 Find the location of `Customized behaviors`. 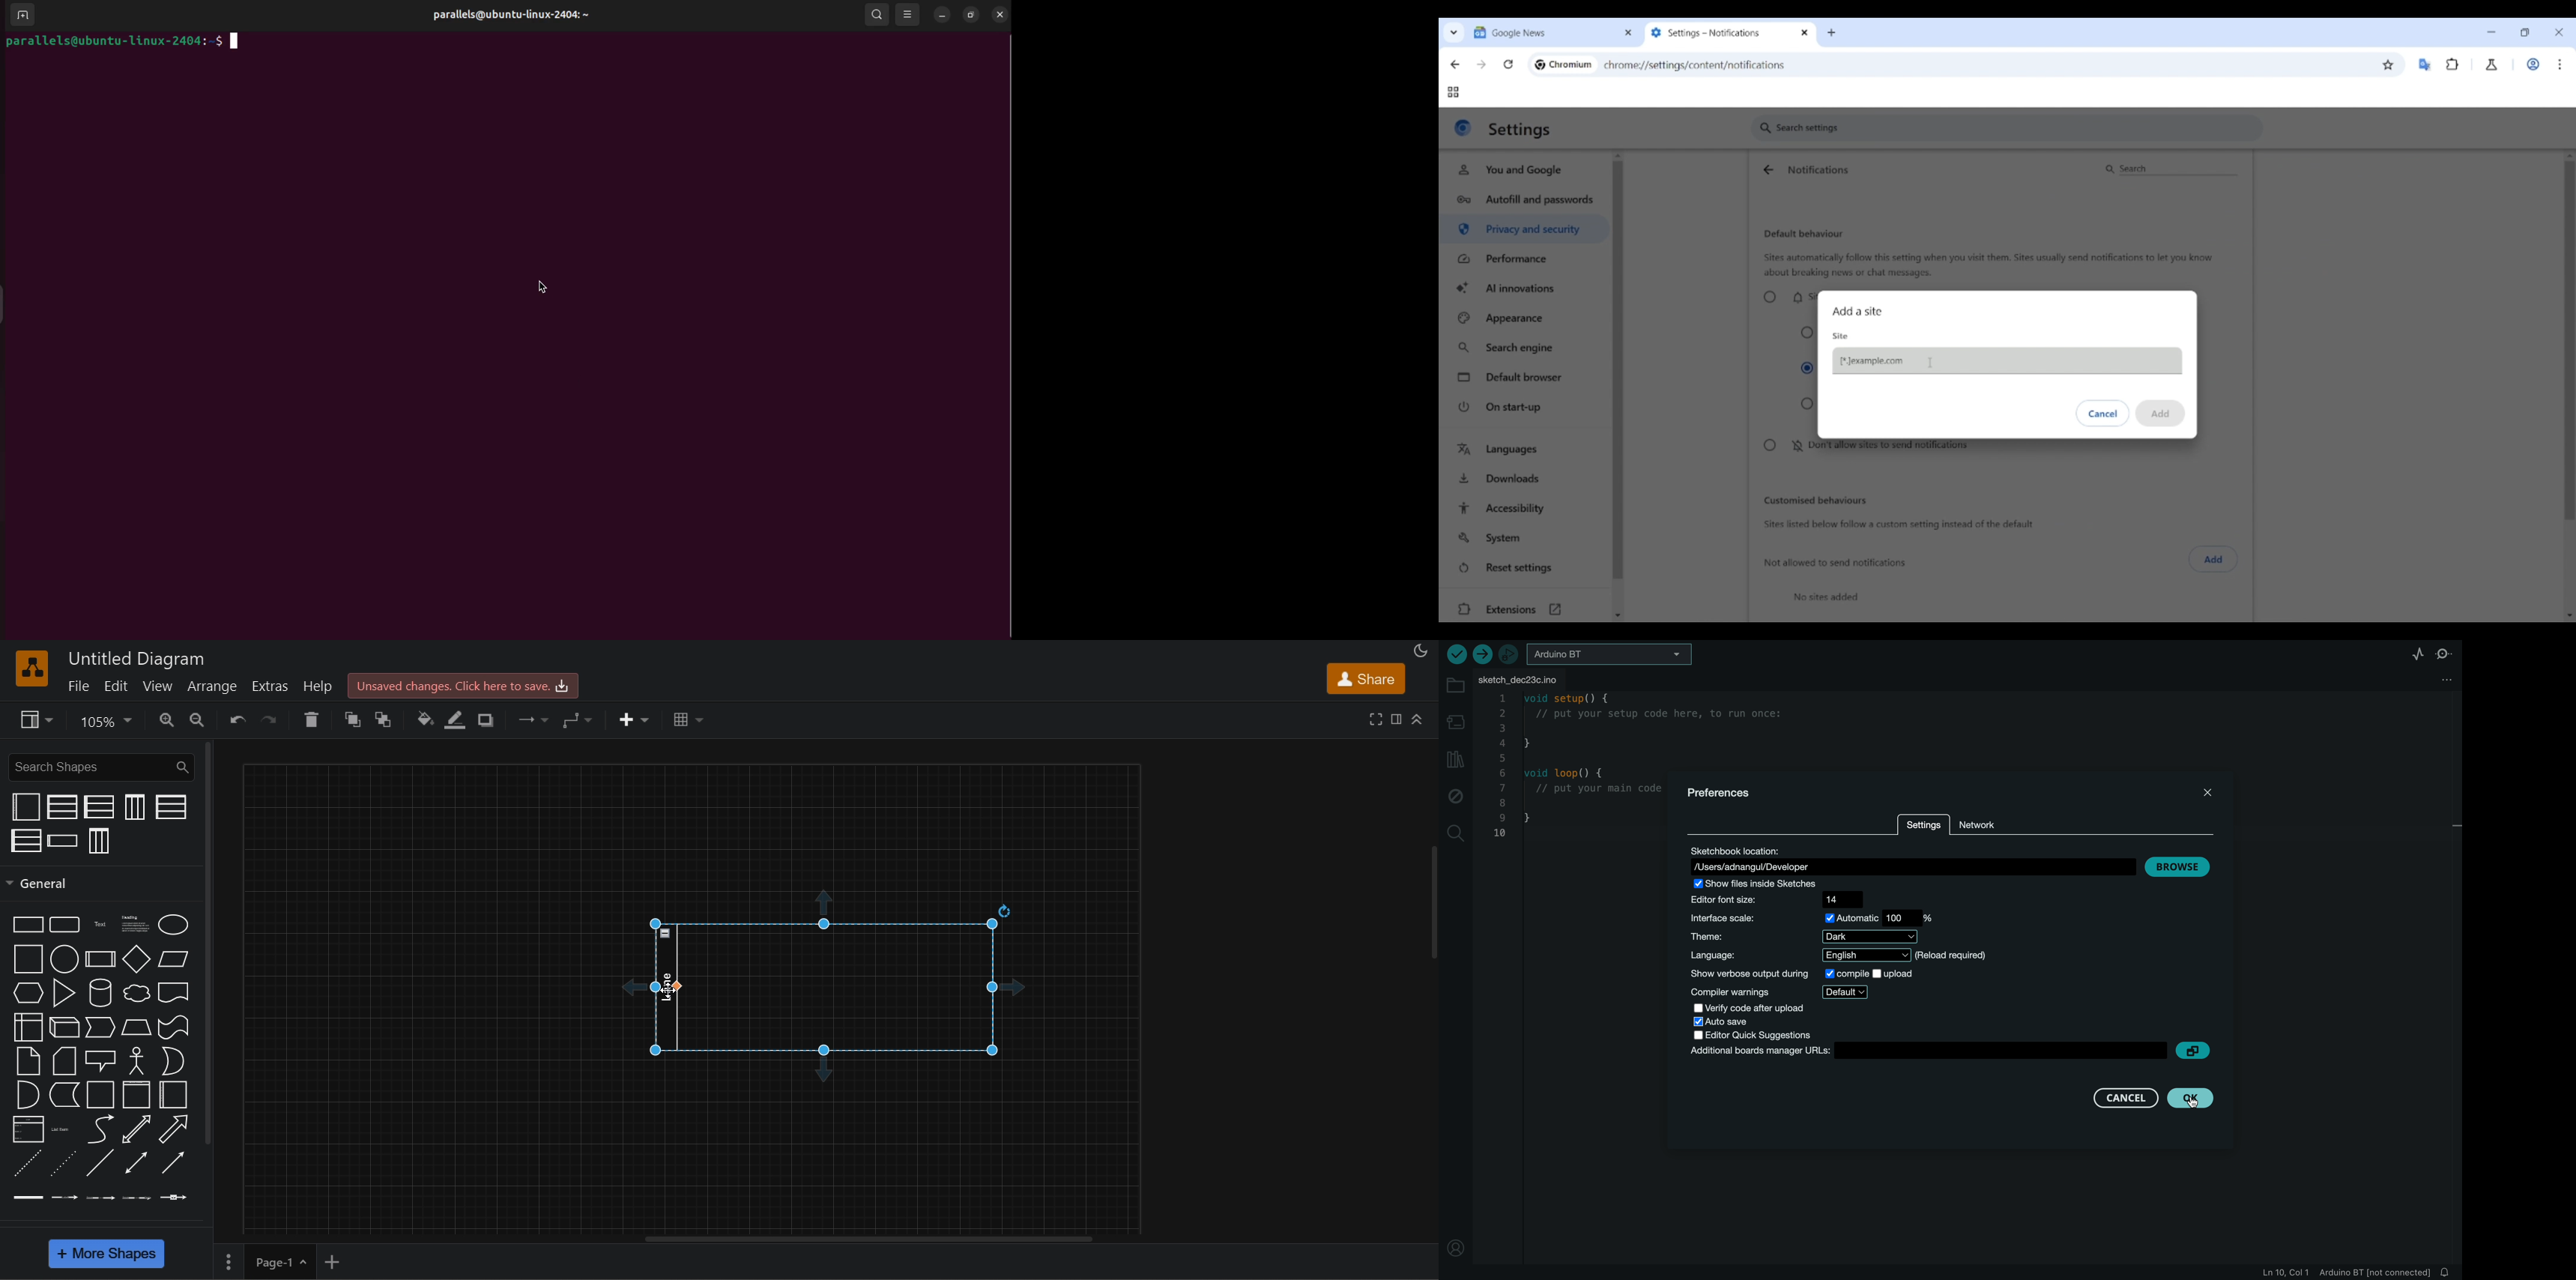

Customized behaviors is located at coordinates (1815, 500).